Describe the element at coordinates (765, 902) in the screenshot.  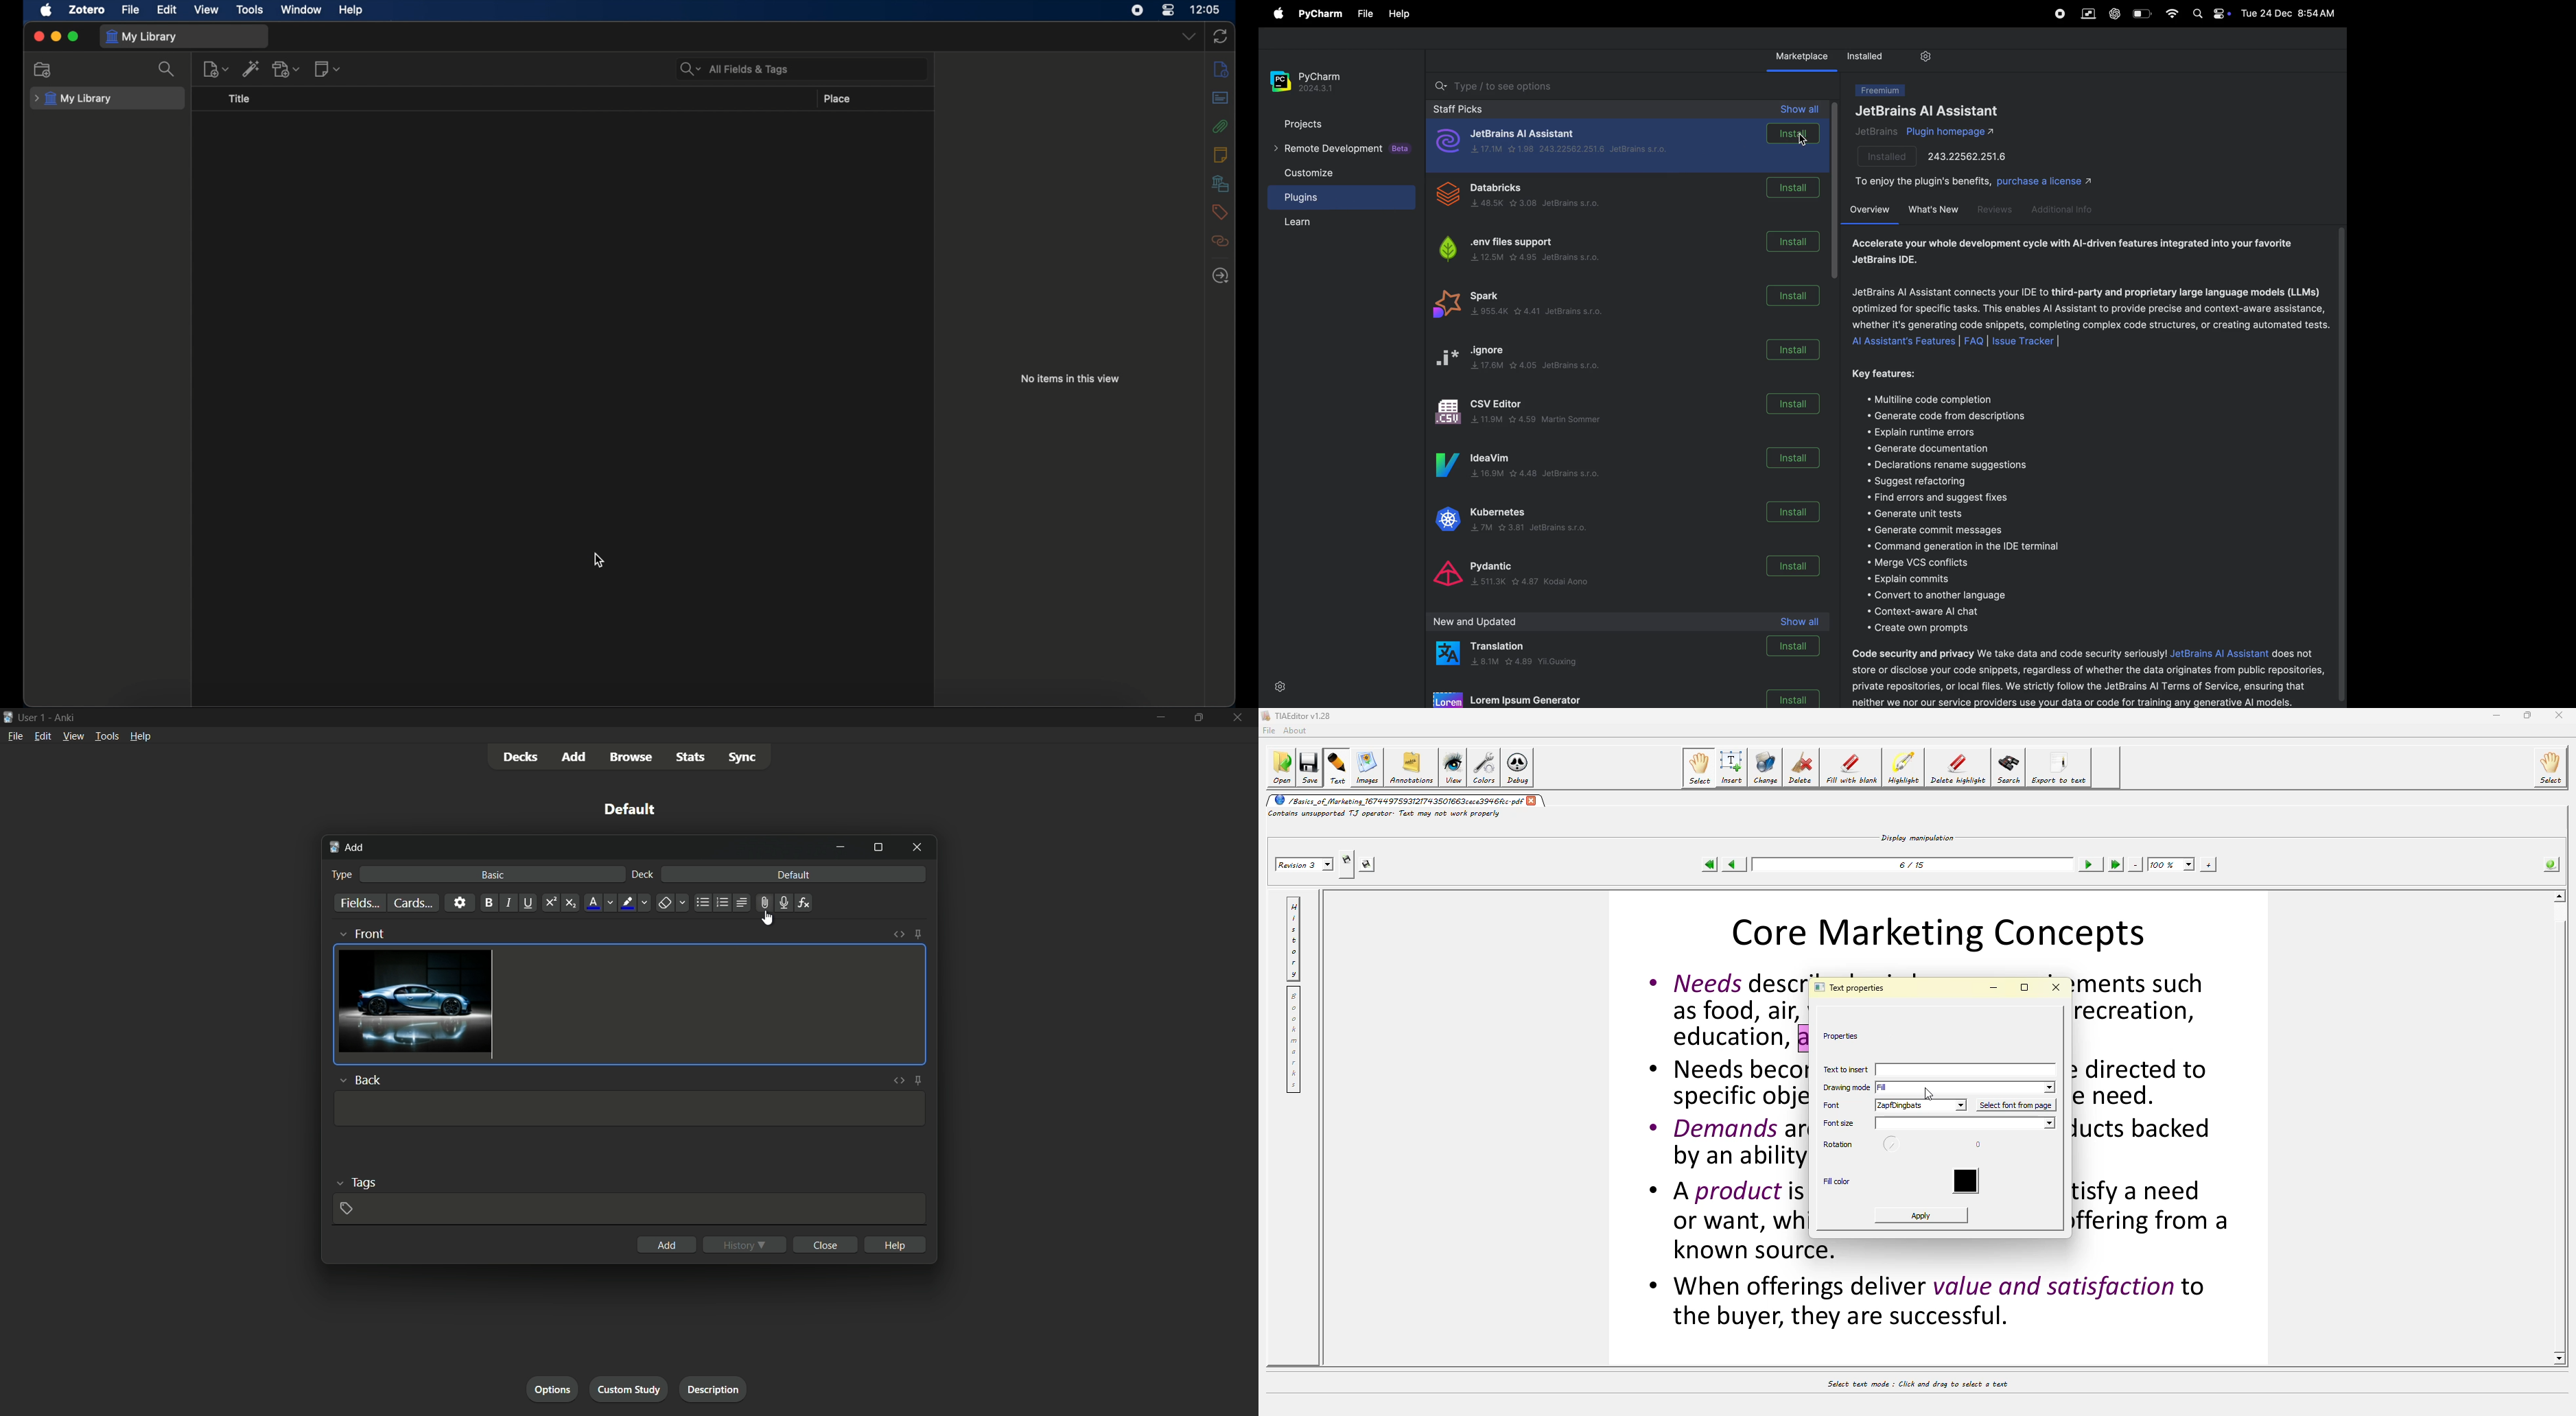
I see `attachment` at that location.